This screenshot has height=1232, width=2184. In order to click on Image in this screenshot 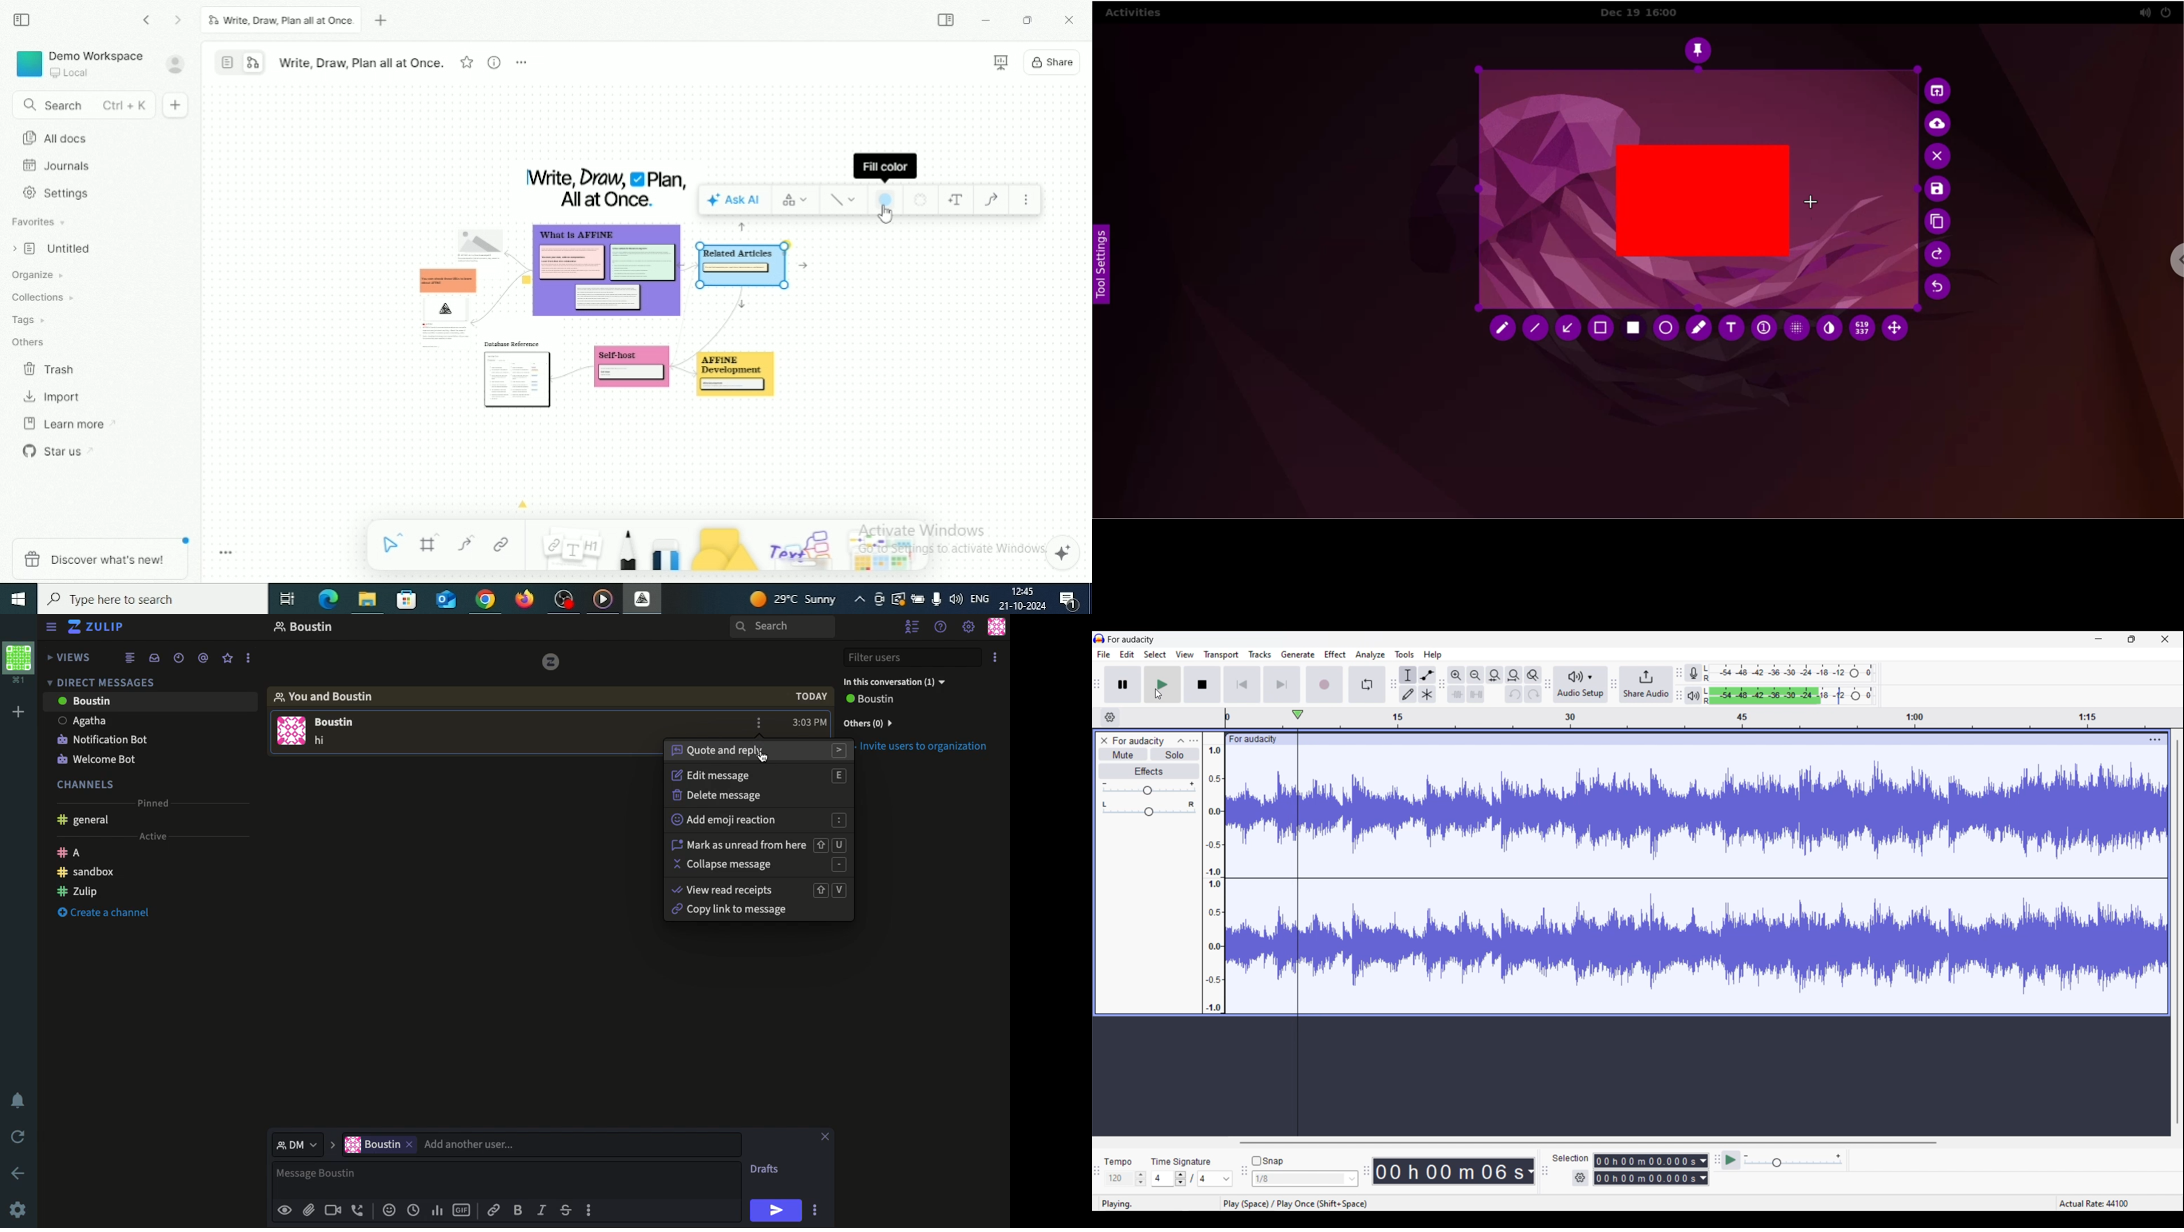, I will do `click(480, 239)`.